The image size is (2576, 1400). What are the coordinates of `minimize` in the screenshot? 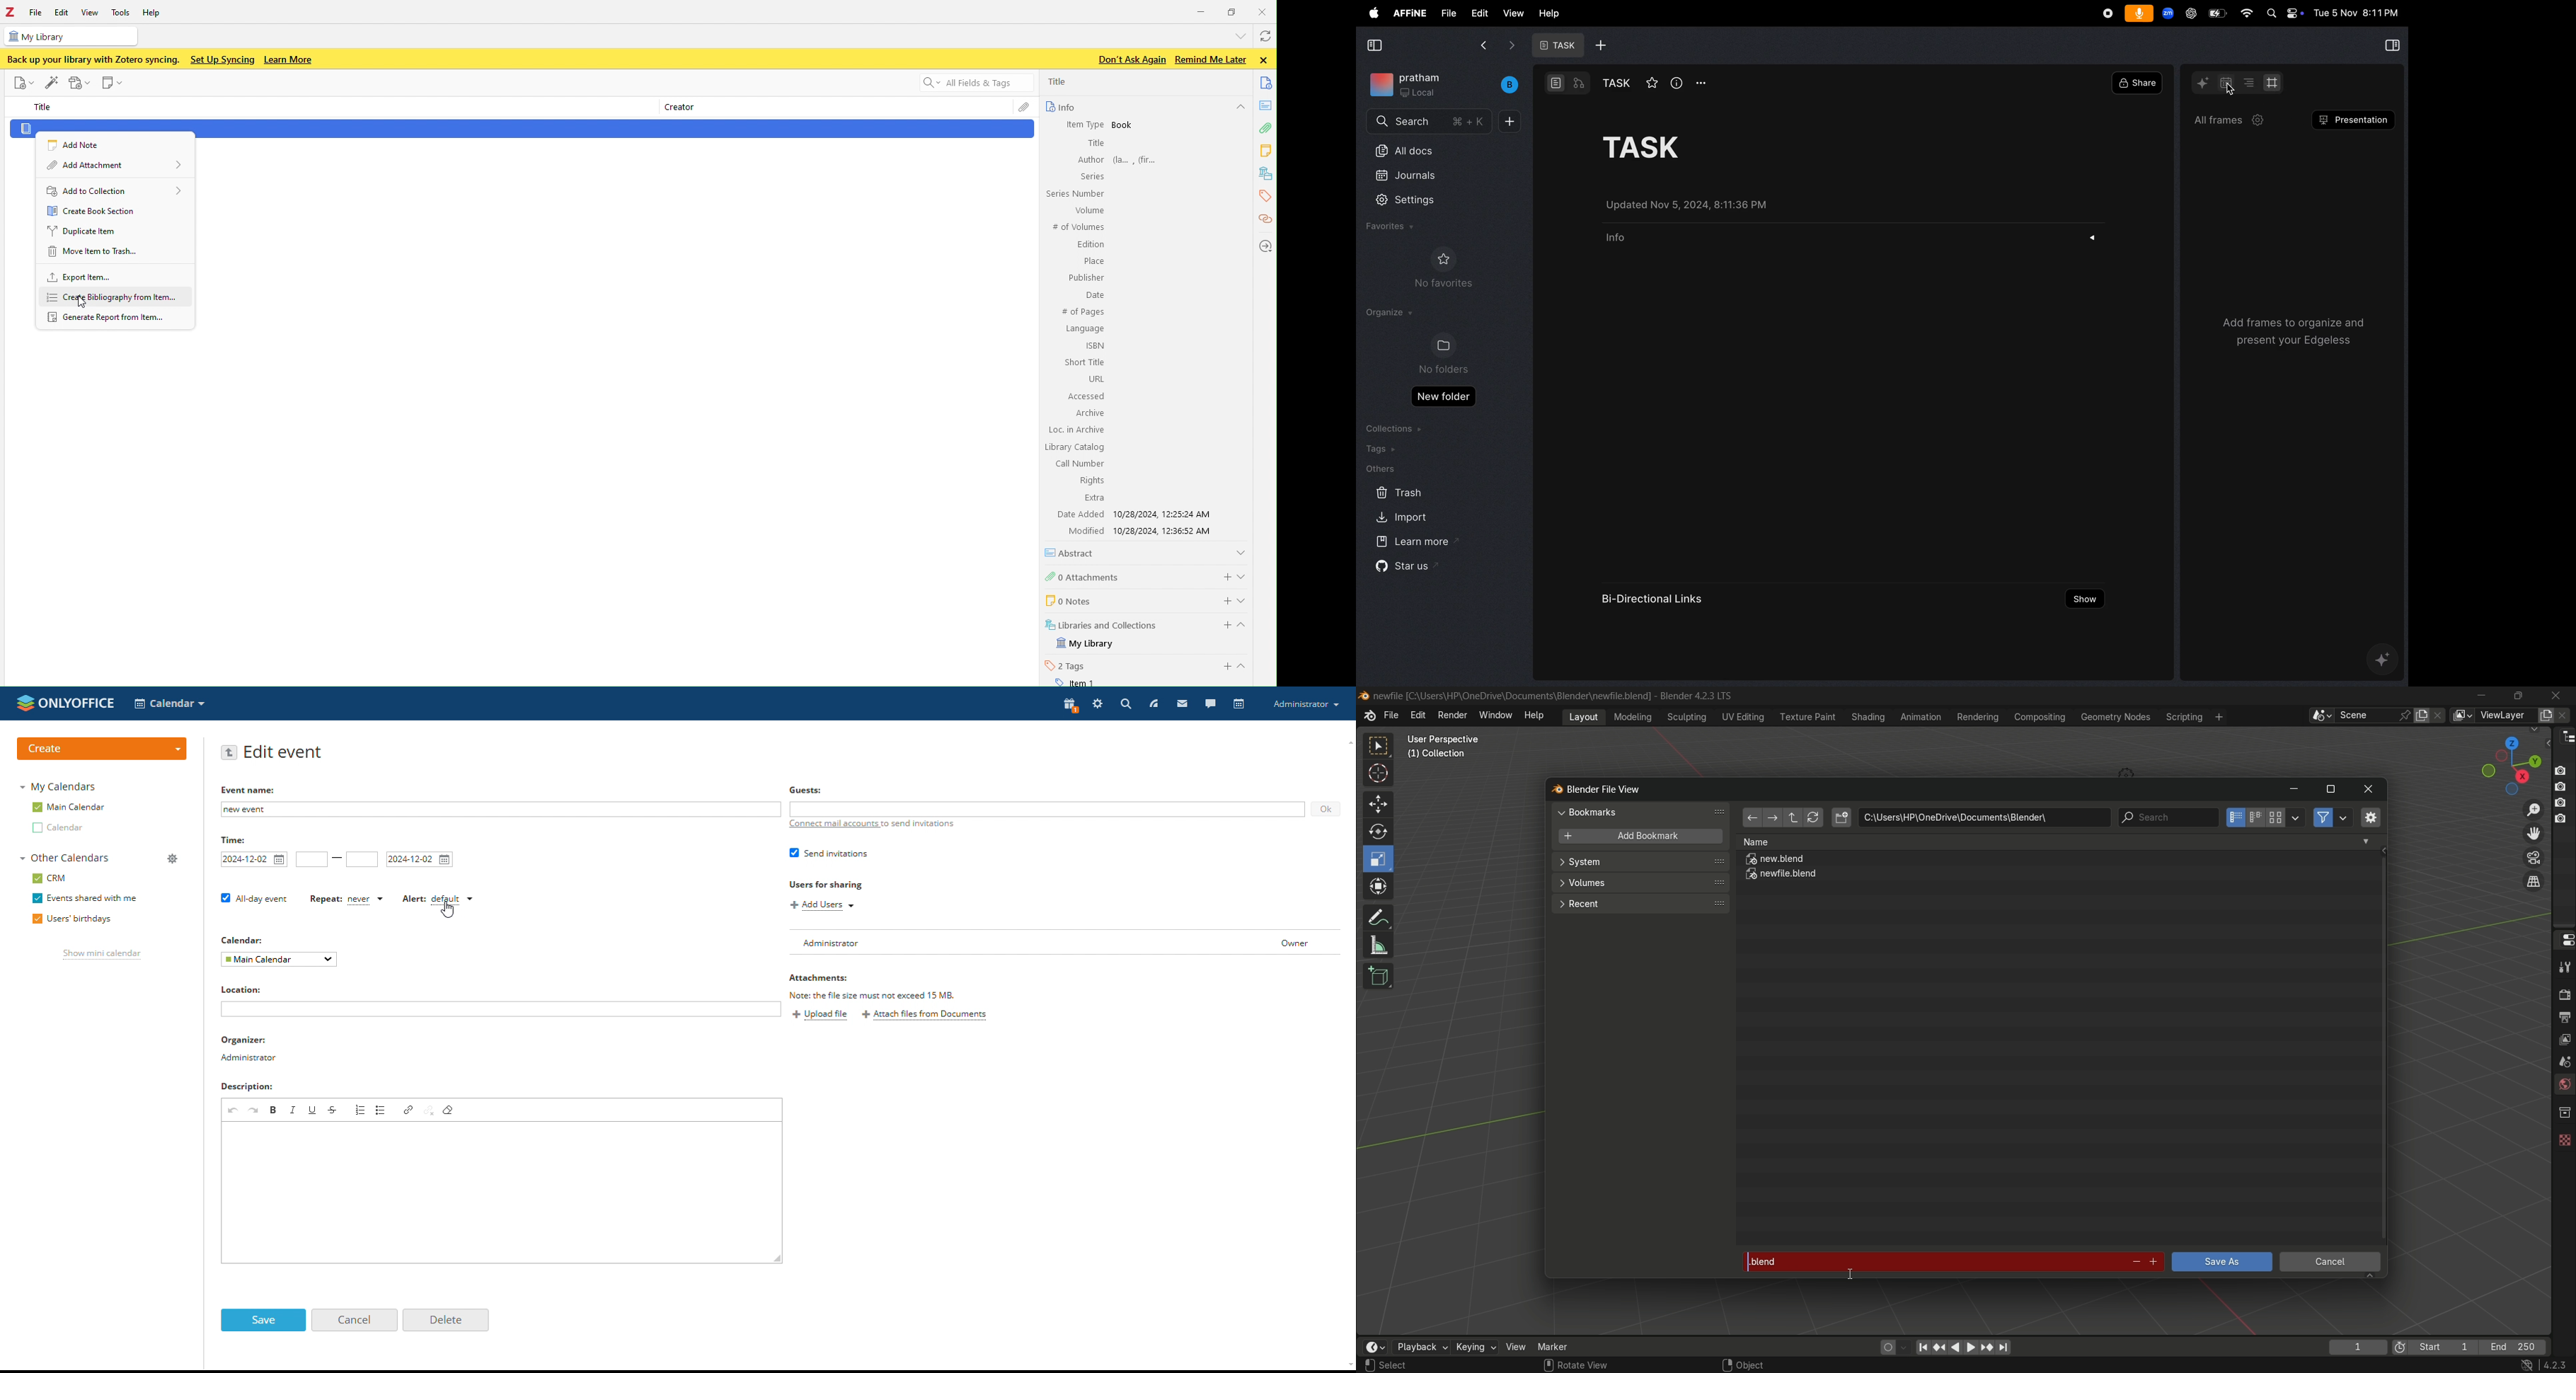 It's located at (2482, 695).